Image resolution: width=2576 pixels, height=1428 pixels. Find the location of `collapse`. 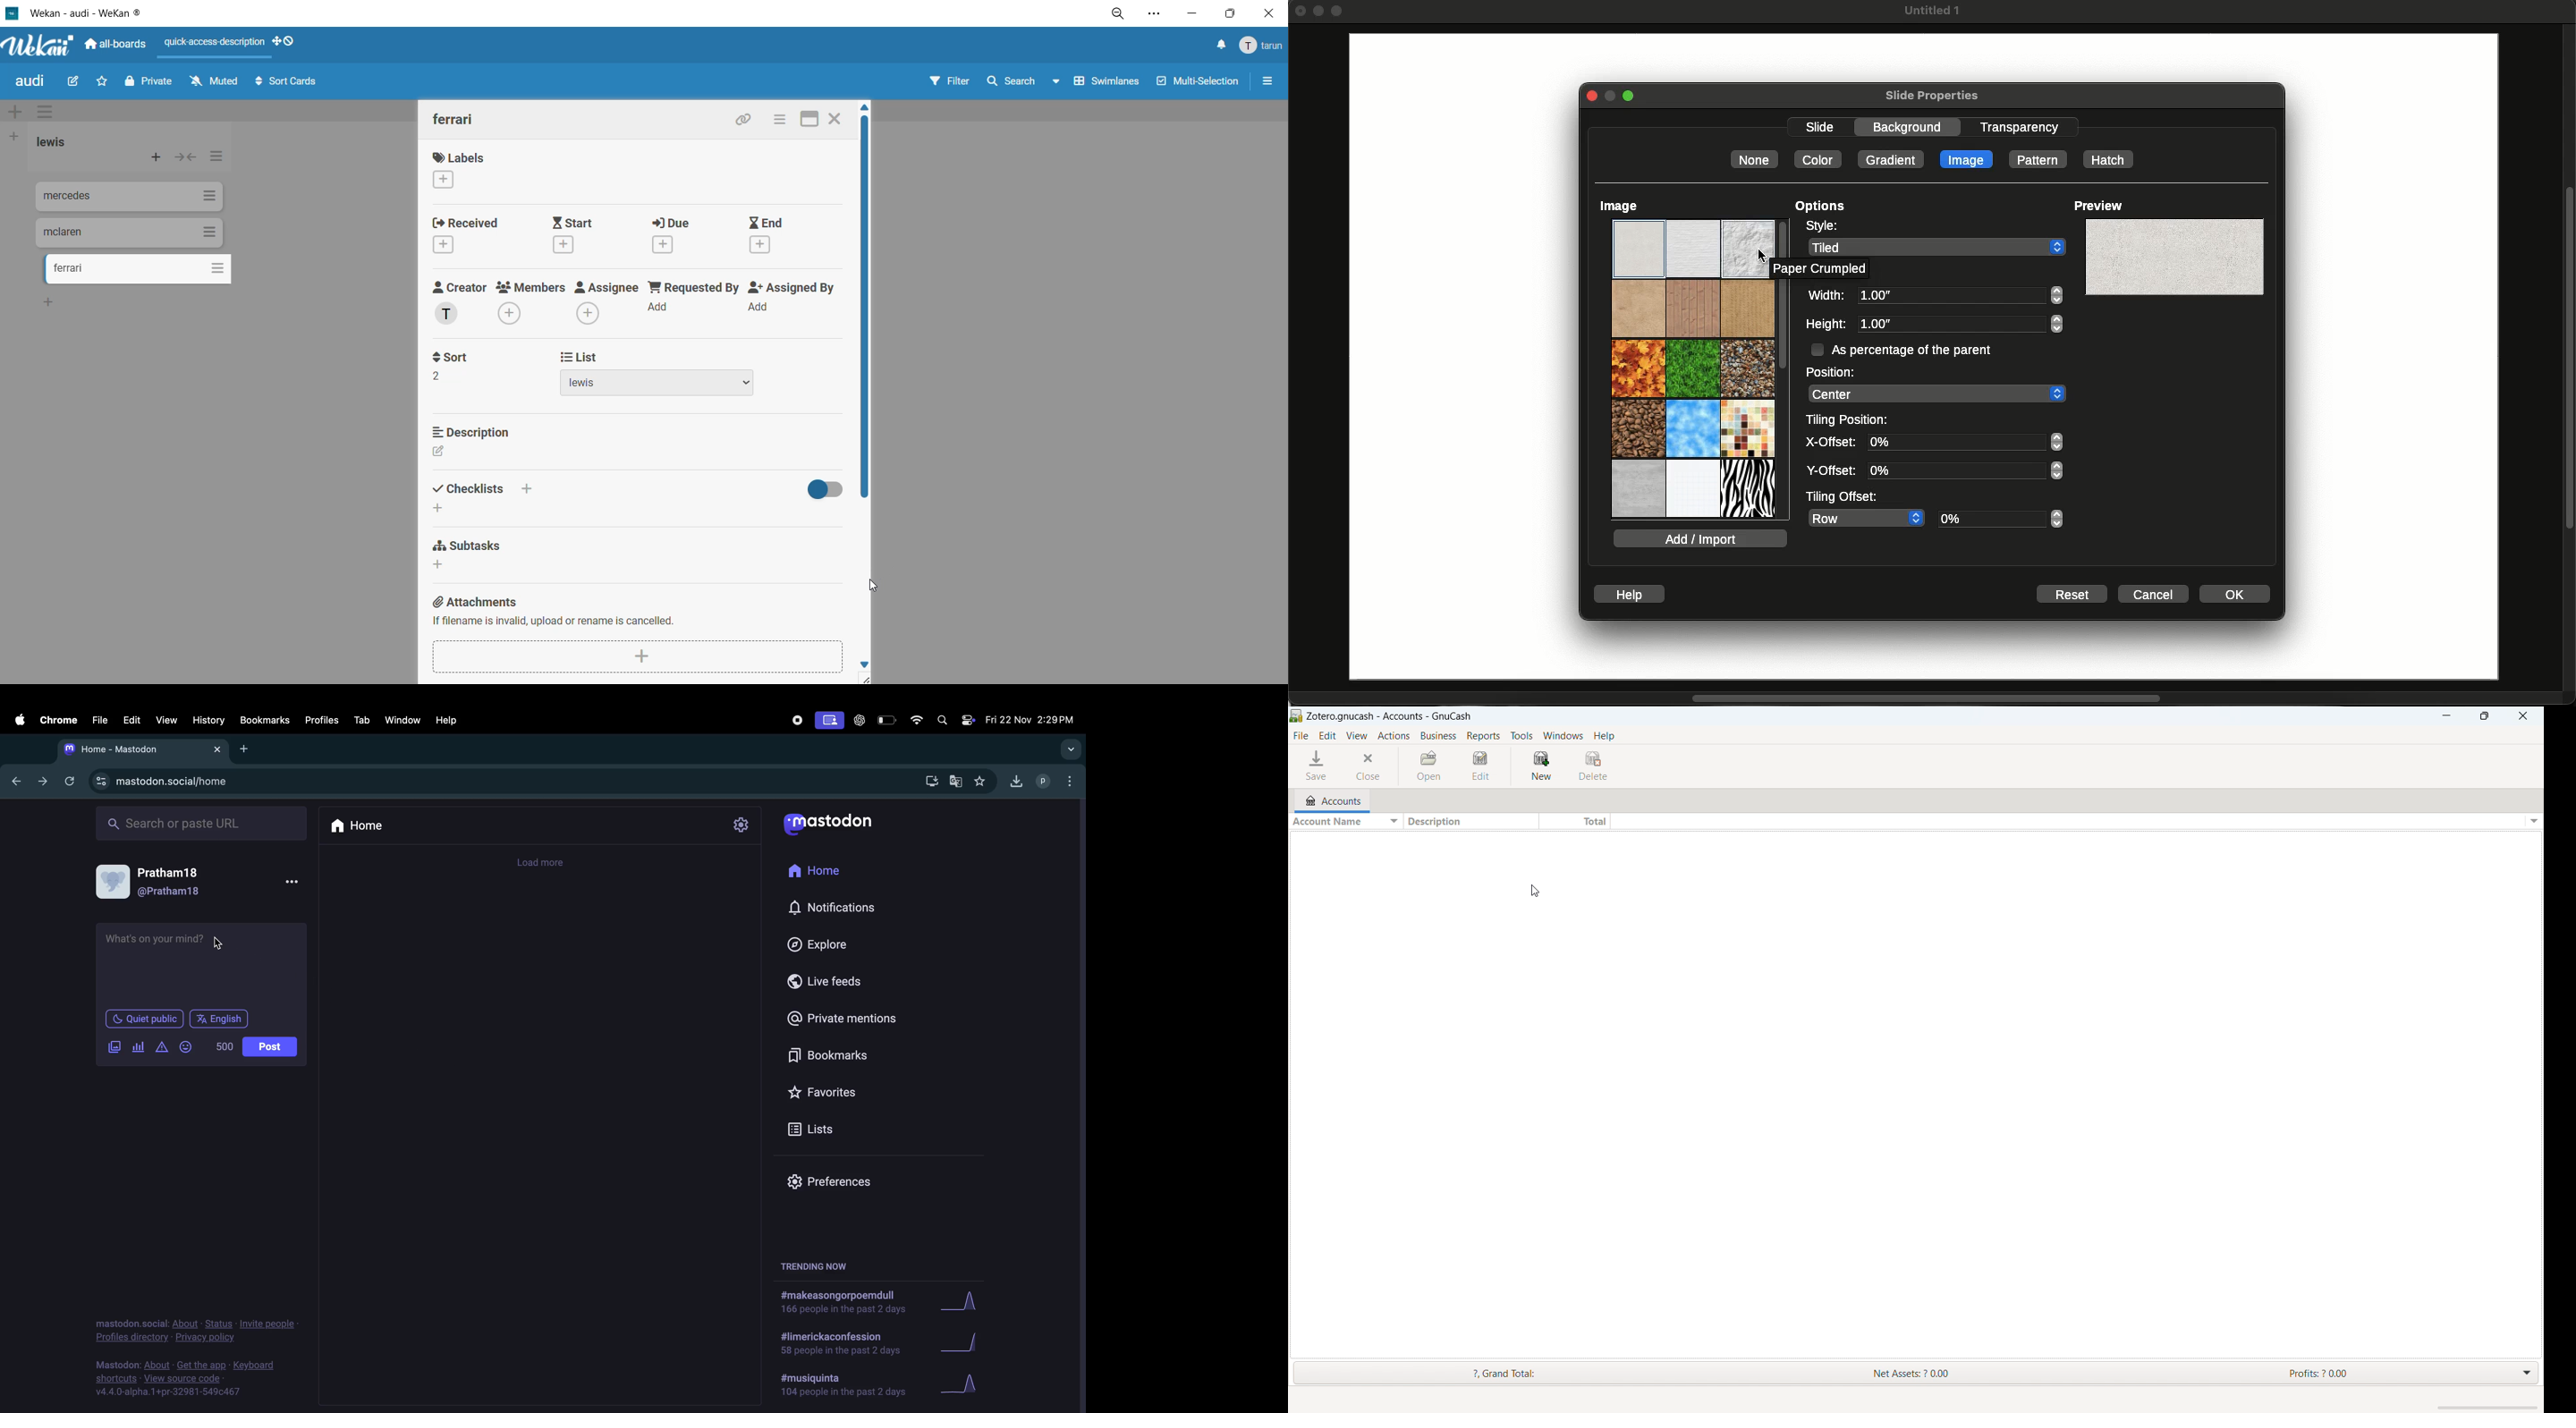

collapse is located at coordinates (188, 158).